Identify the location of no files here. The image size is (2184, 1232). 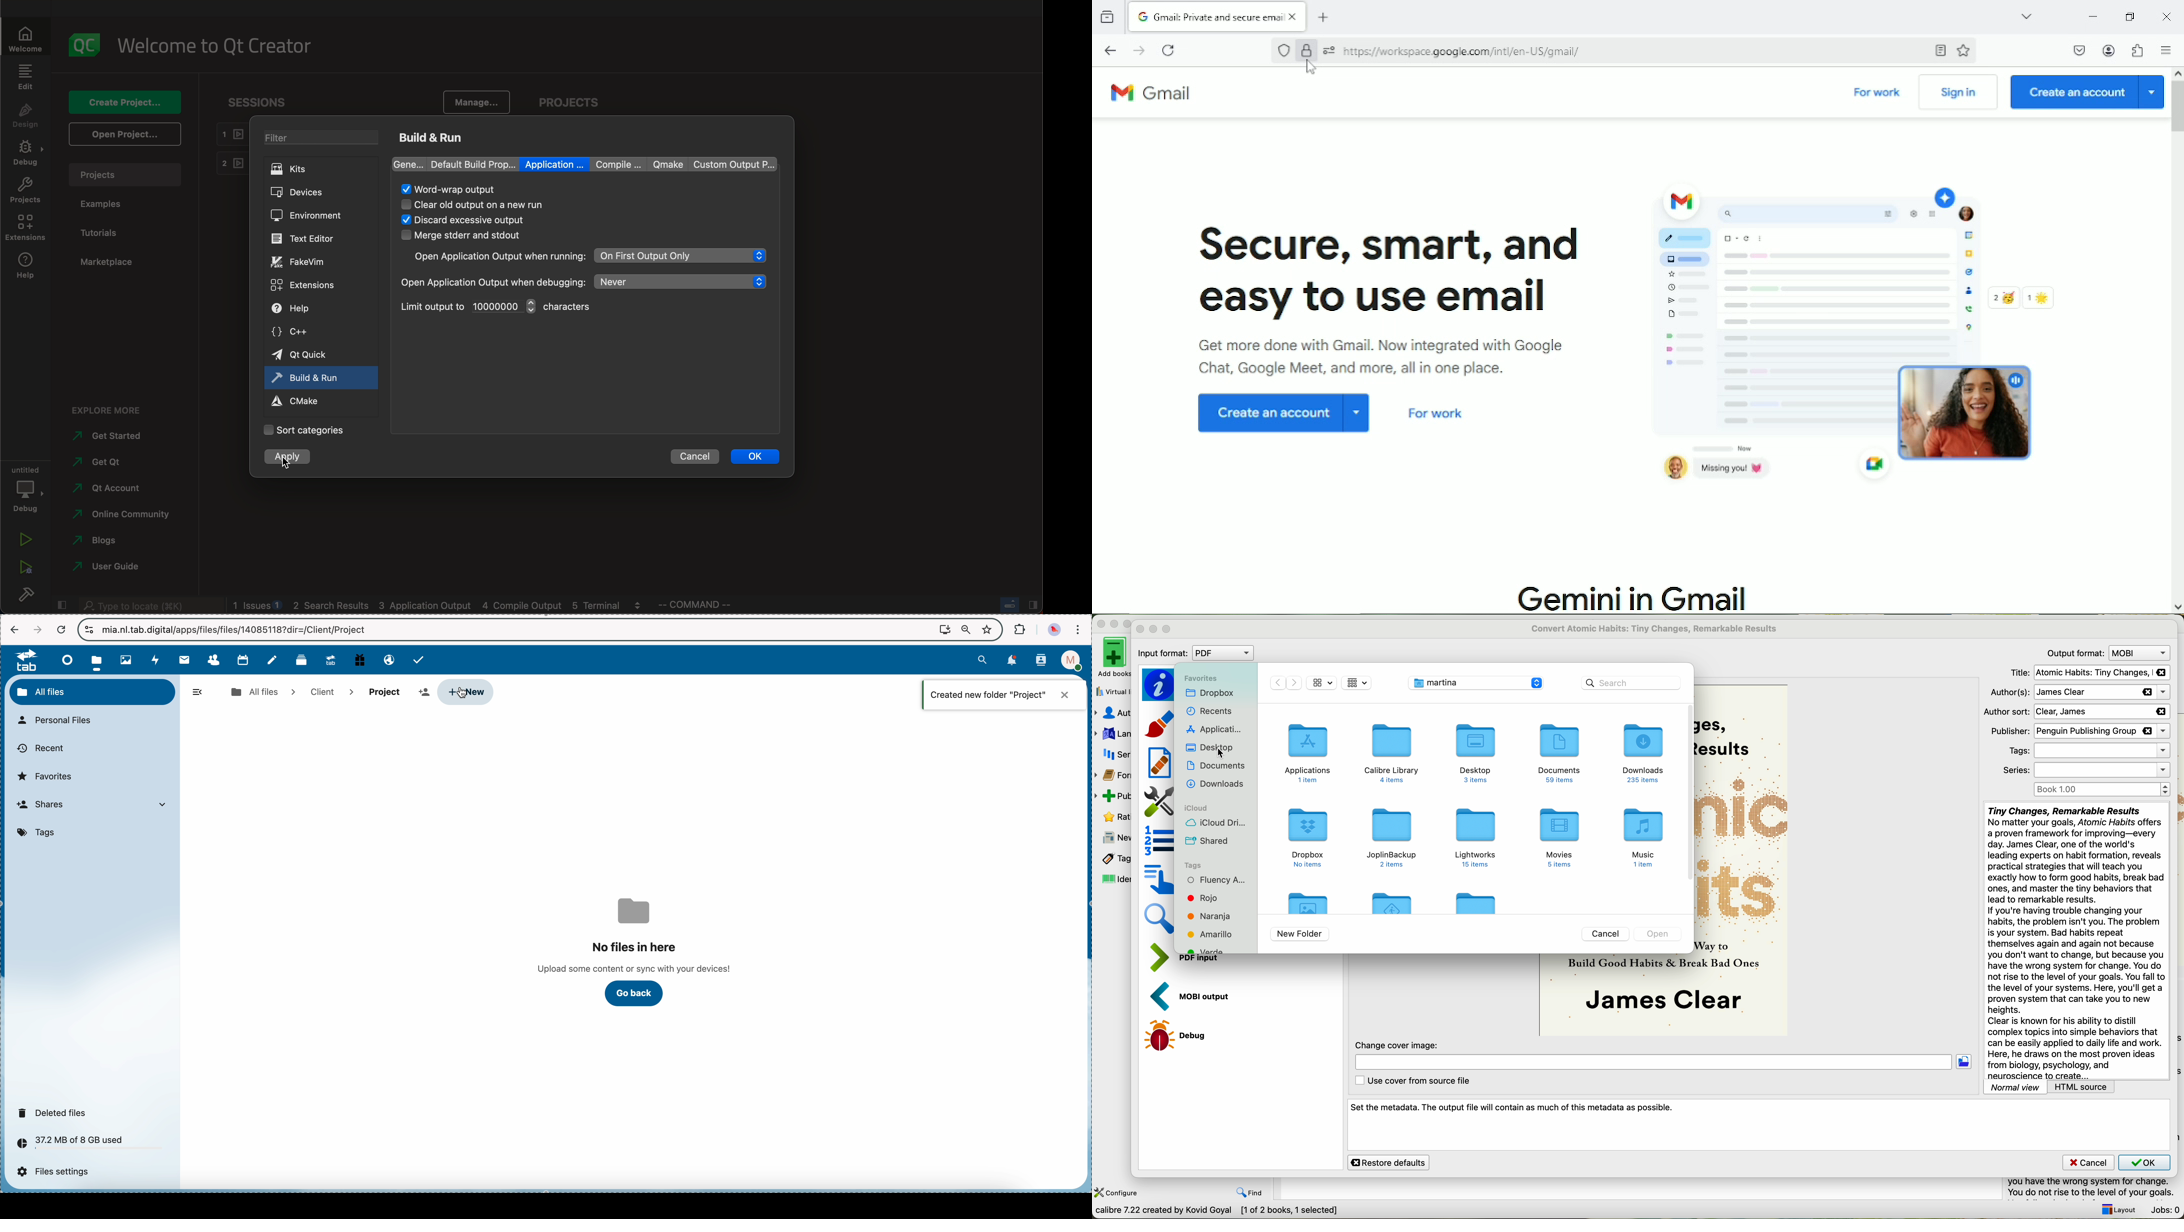
(652, 948).